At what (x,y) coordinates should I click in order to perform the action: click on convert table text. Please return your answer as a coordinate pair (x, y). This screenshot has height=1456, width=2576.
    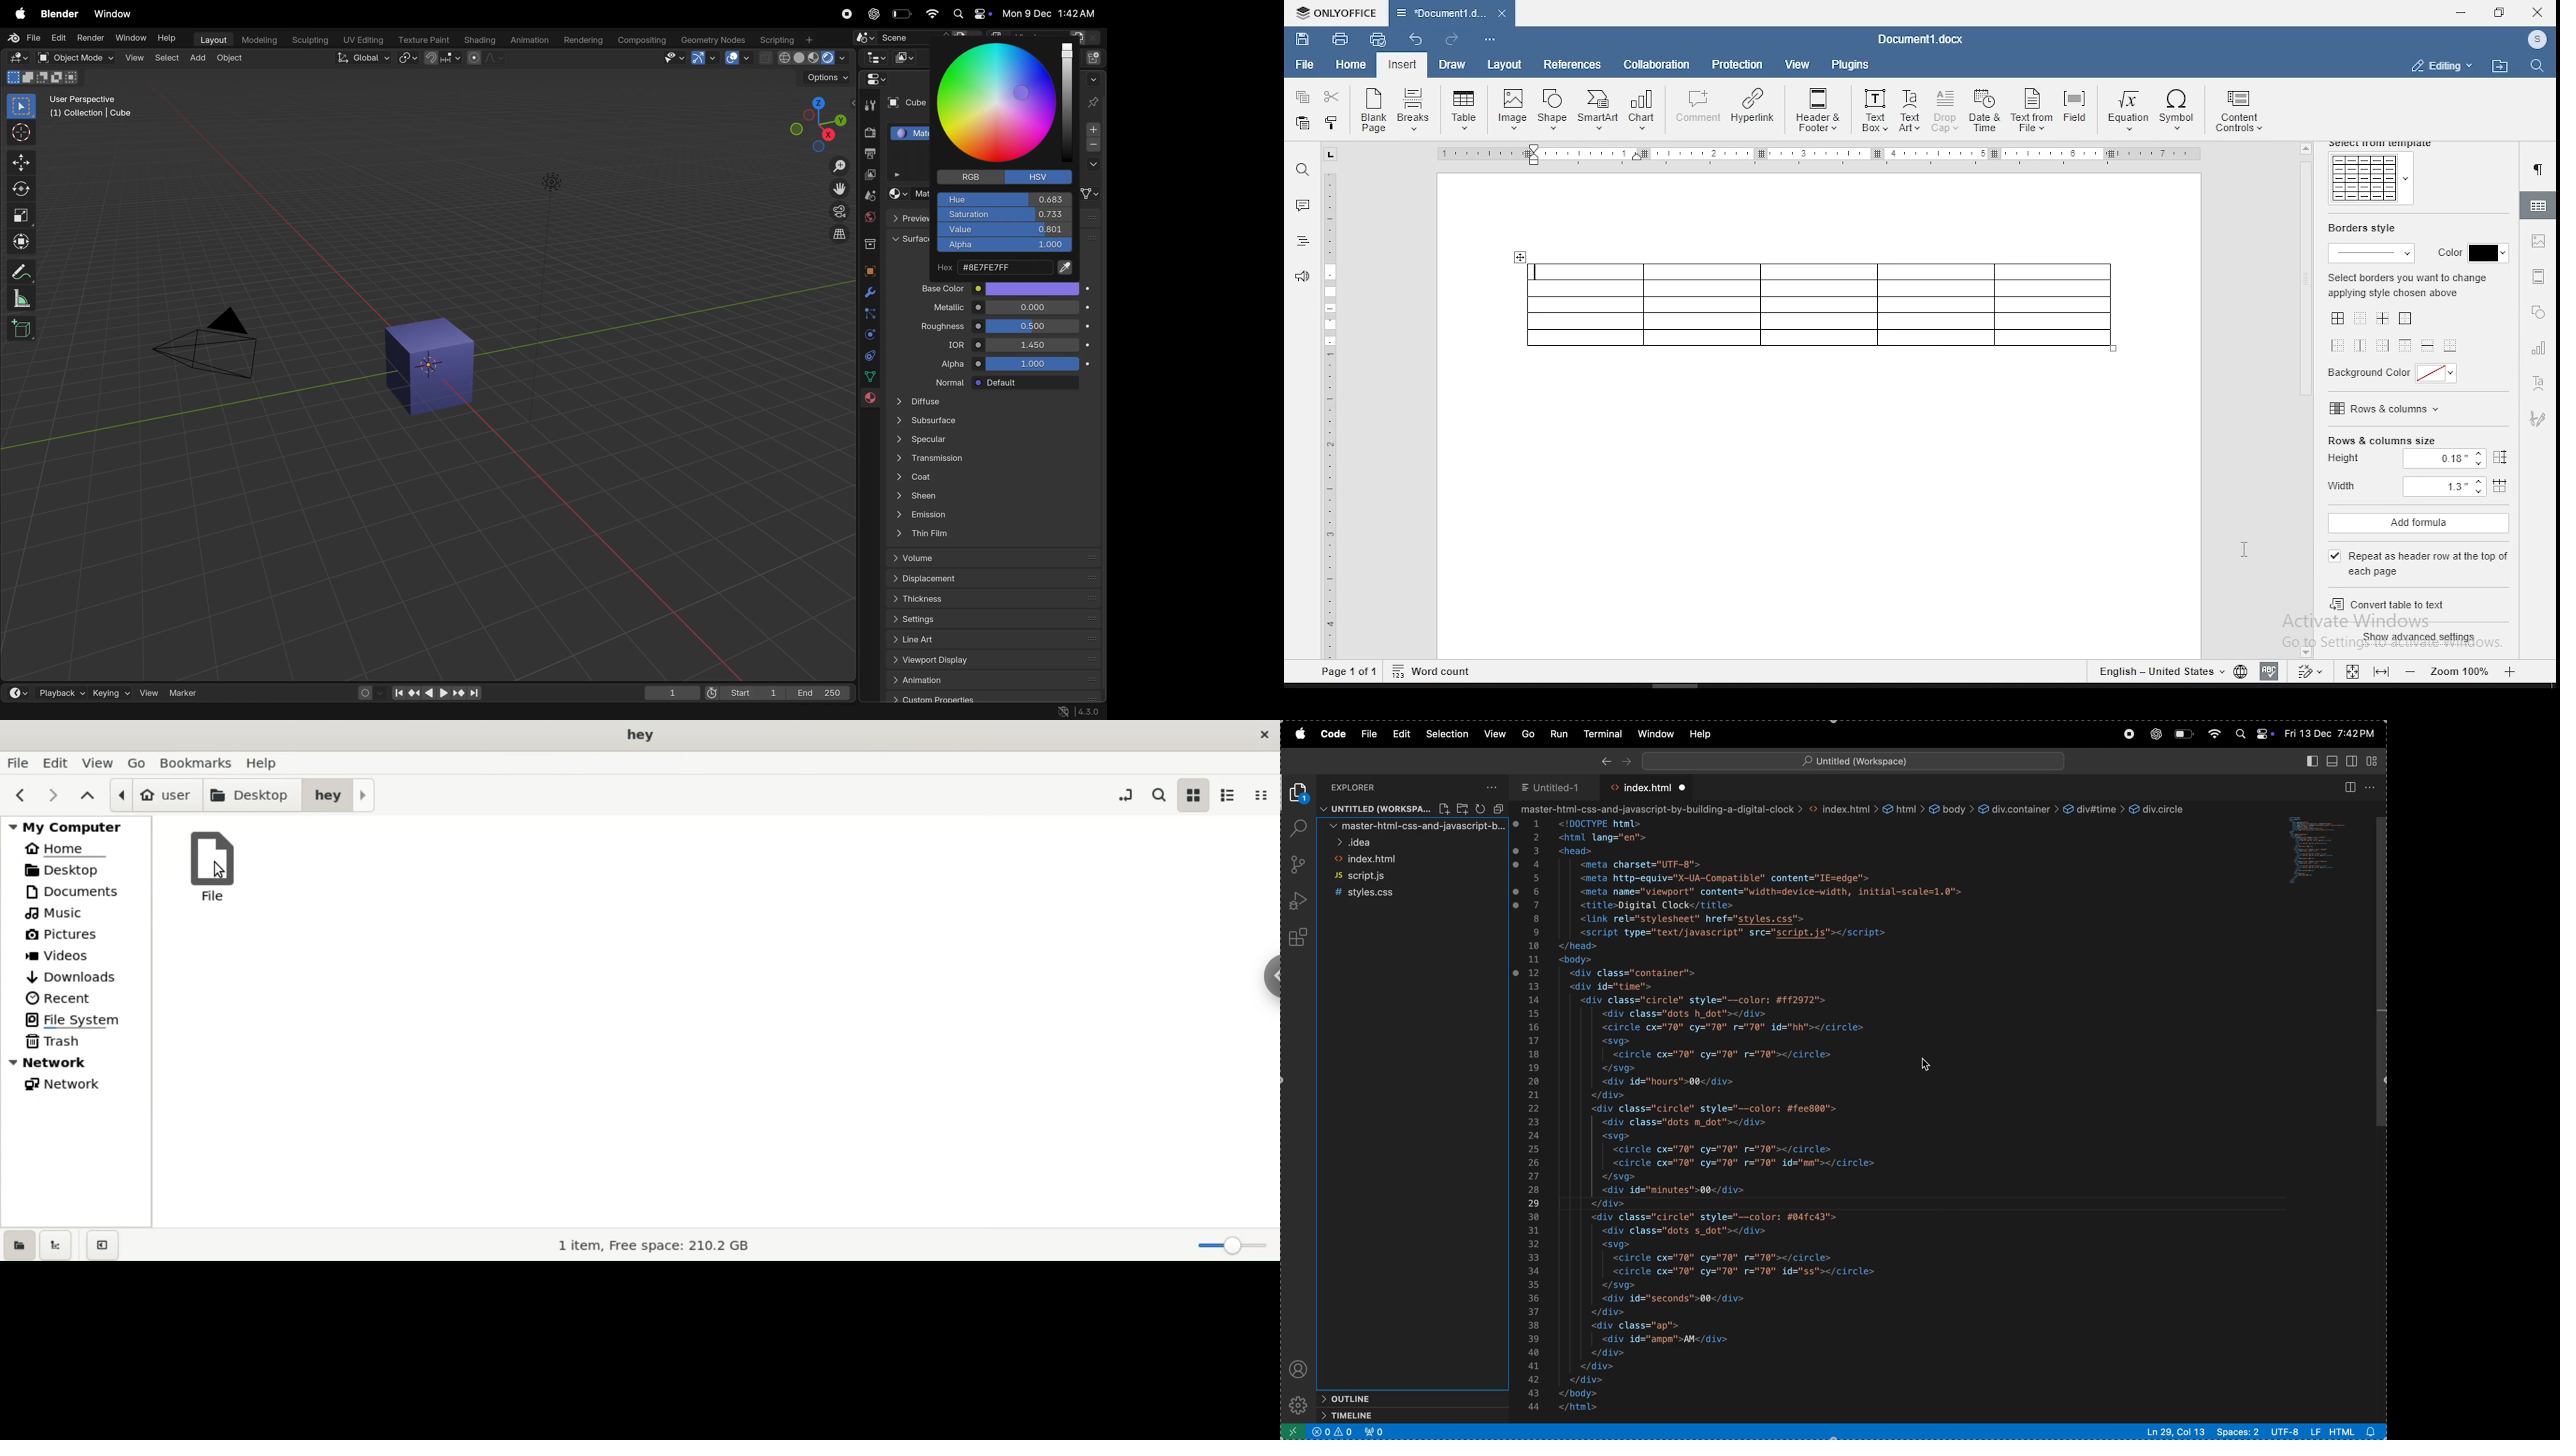
    Looking at the image, I should click on (2421, 606).